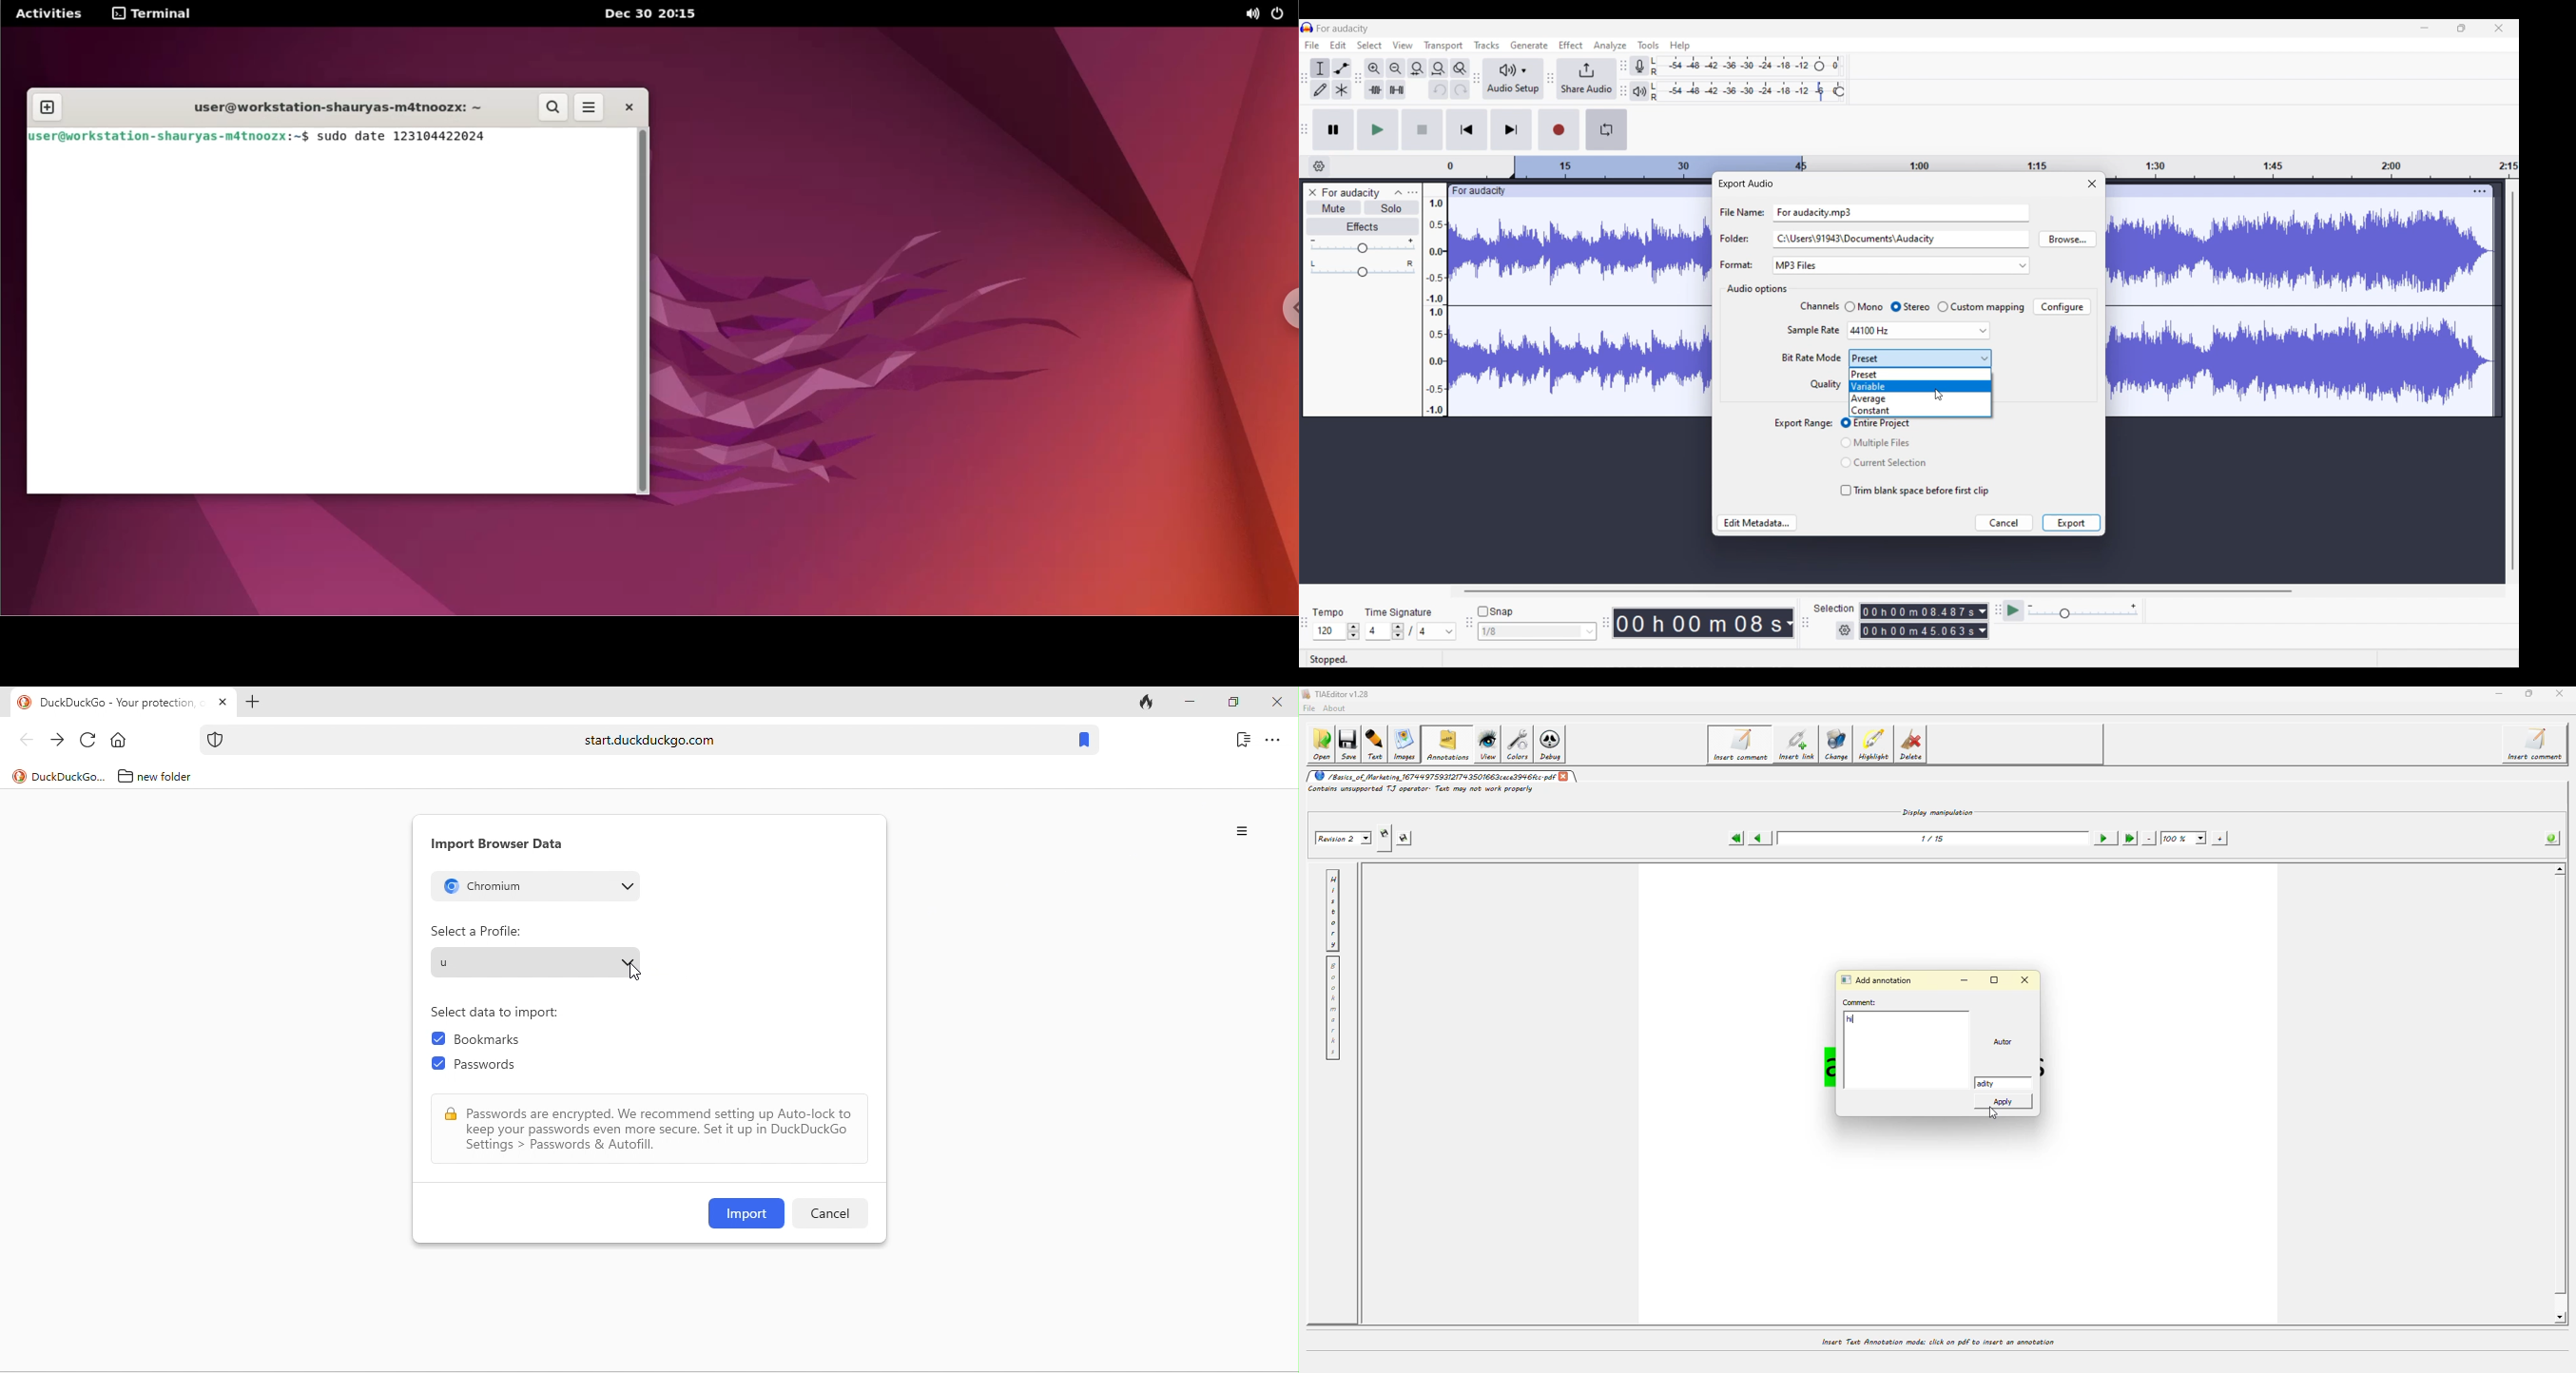  Describe the element at coordinates (1640, 66) in the screenshot. I see `Record meter` at that location.